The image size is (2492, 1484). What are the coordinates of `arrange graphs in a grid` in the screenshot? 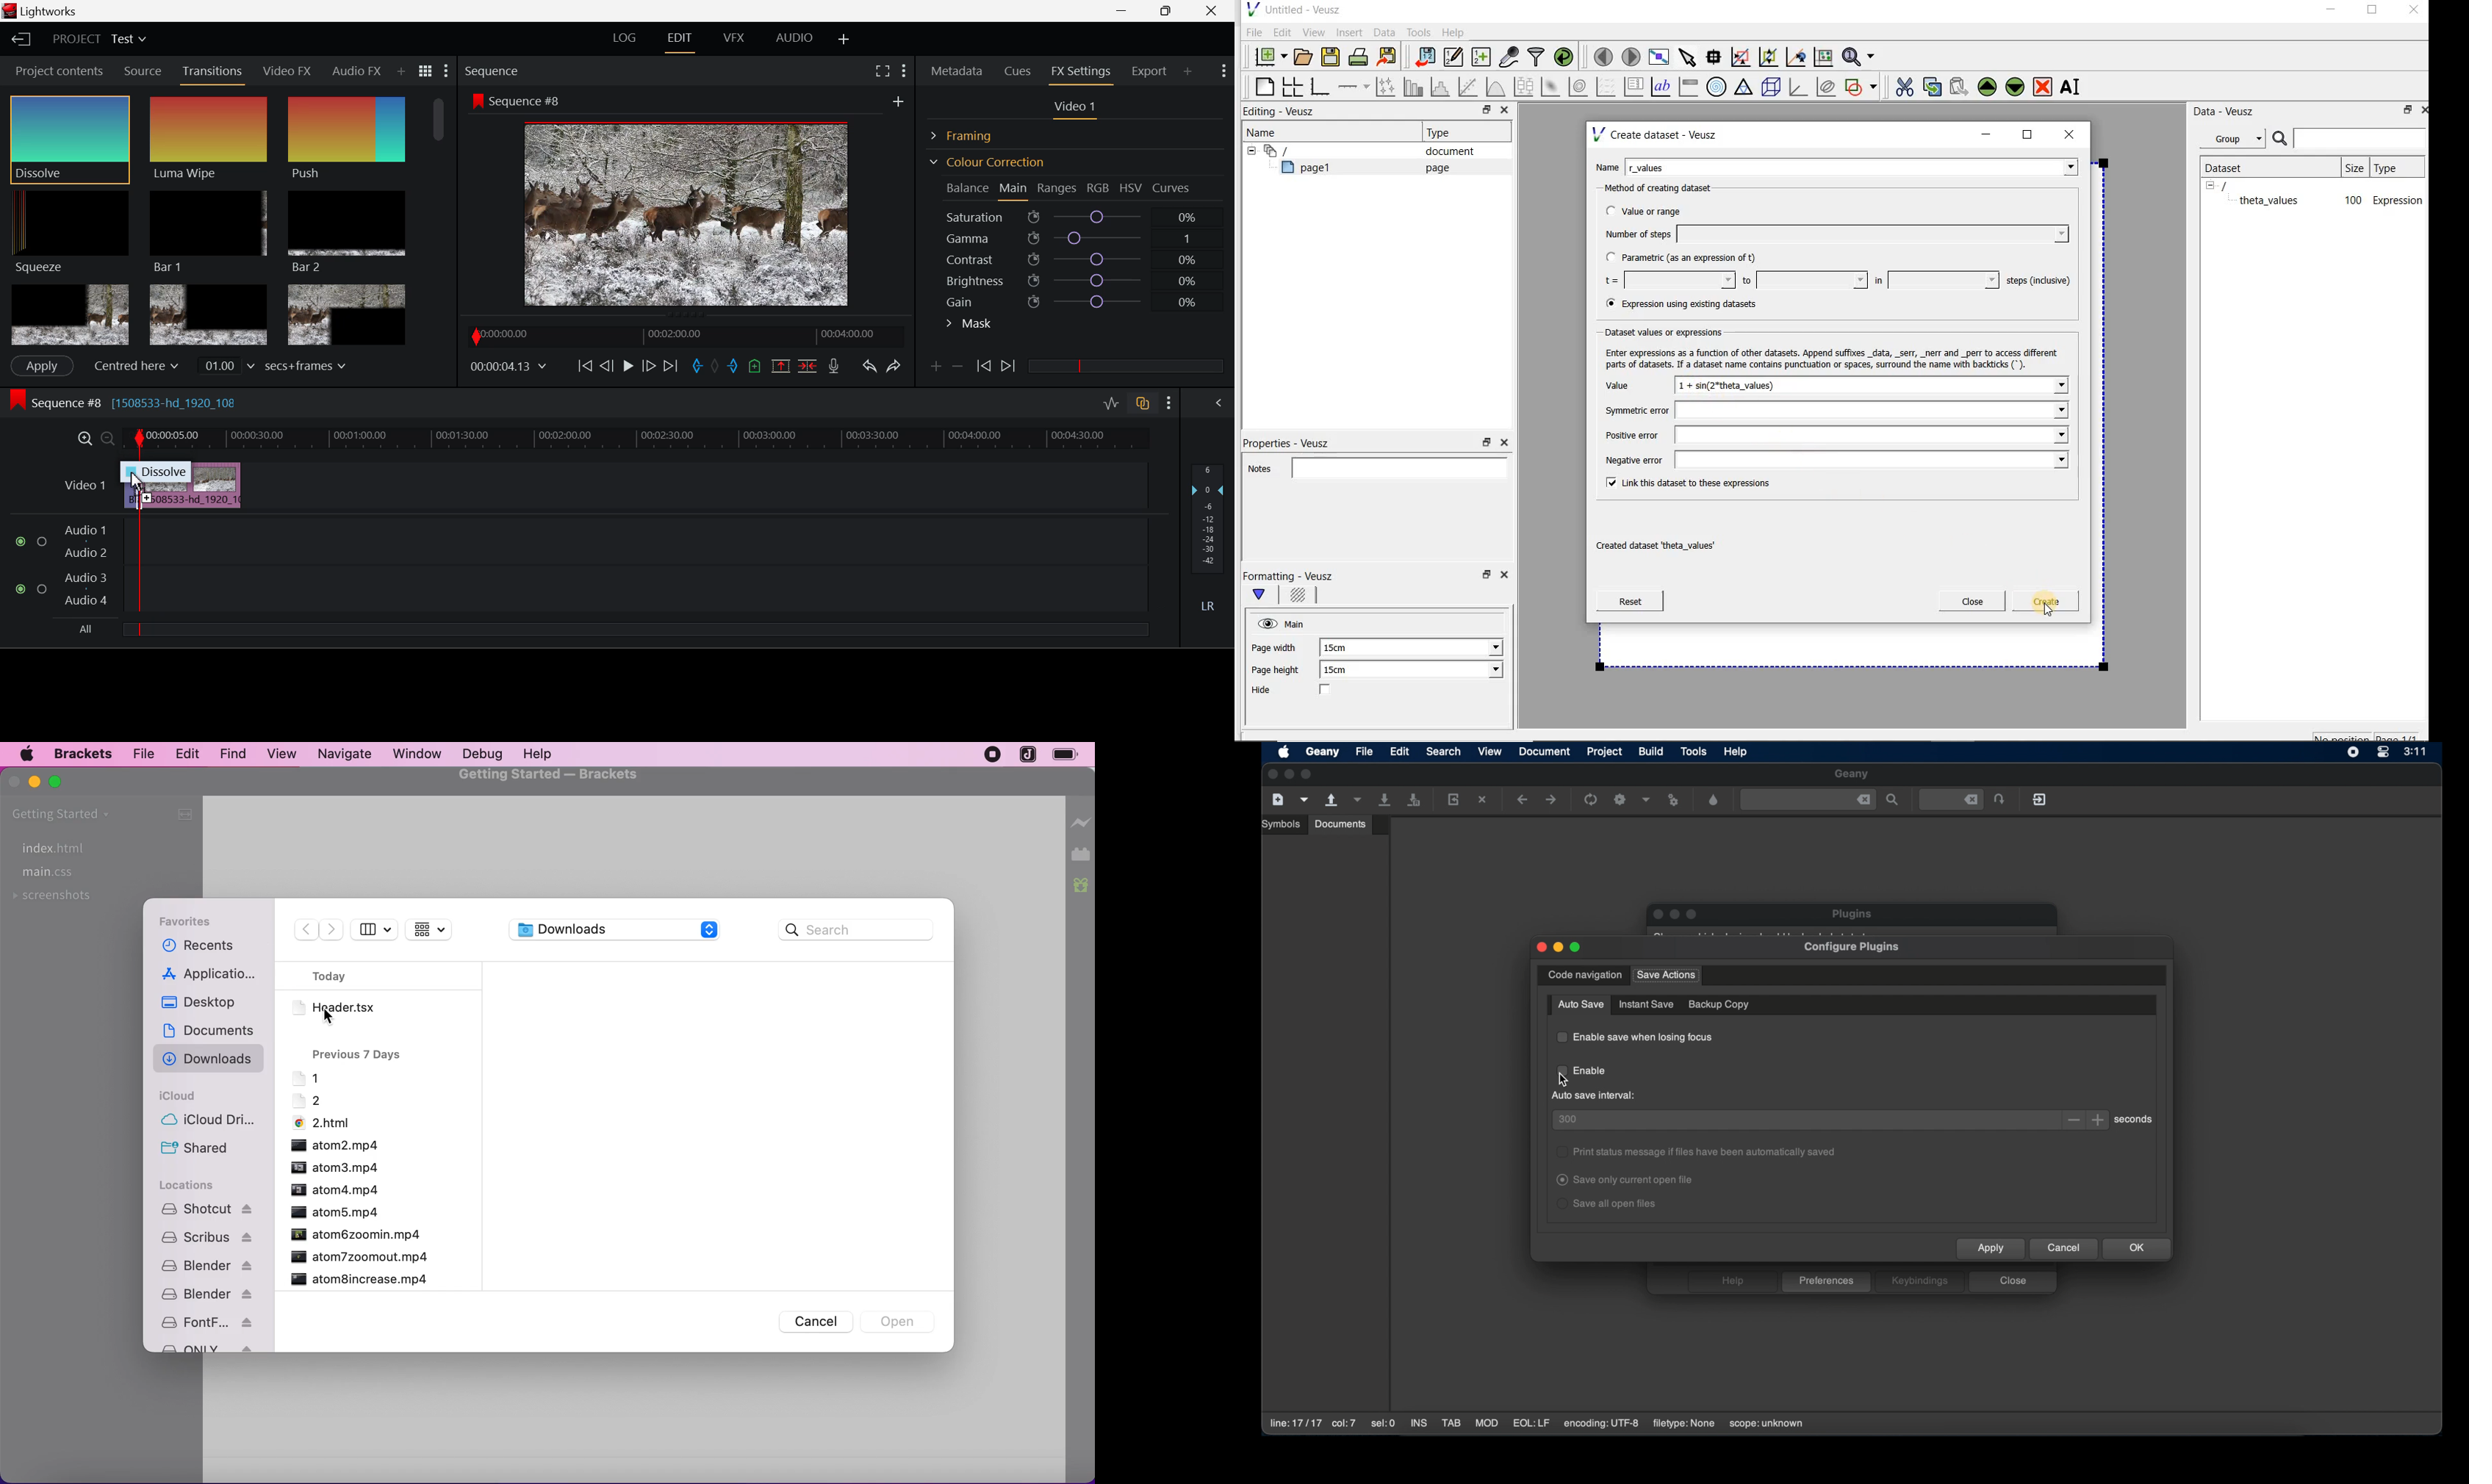 It's located at (1291, 86).